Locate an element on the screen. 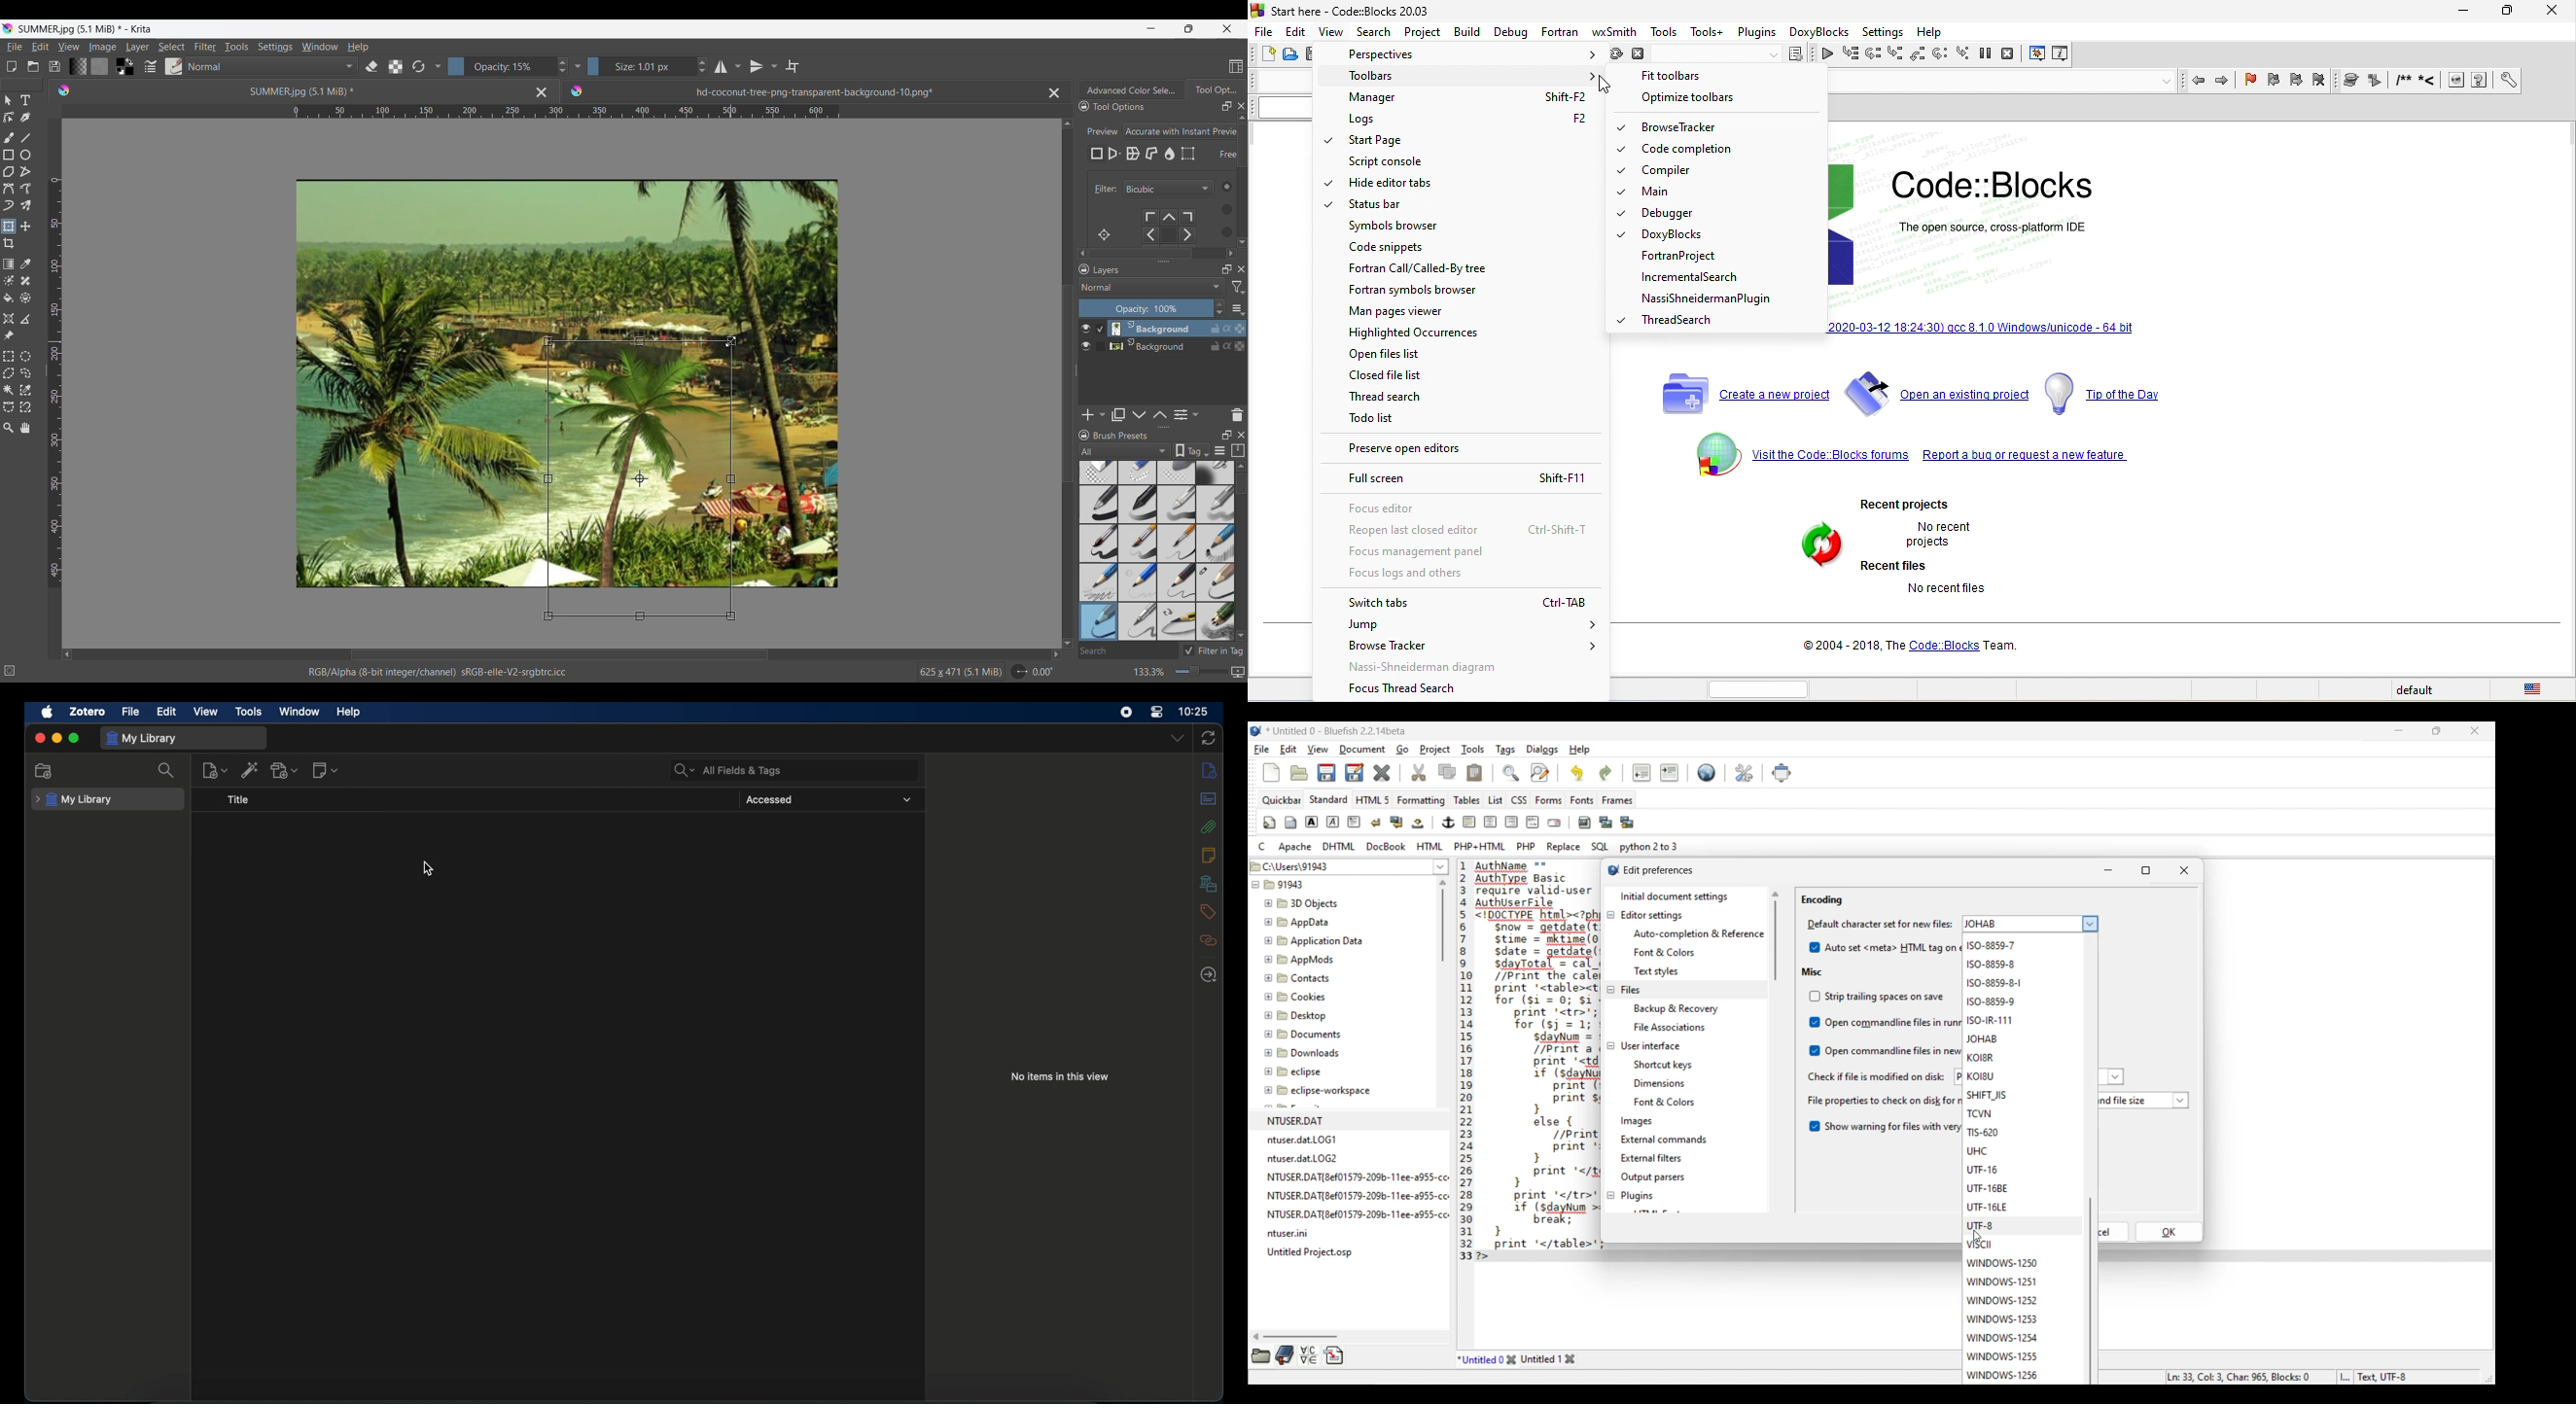 The height and width of the screenshot is (1428, 2576). Change angle of canvas is located at coordinates (1034, 671).